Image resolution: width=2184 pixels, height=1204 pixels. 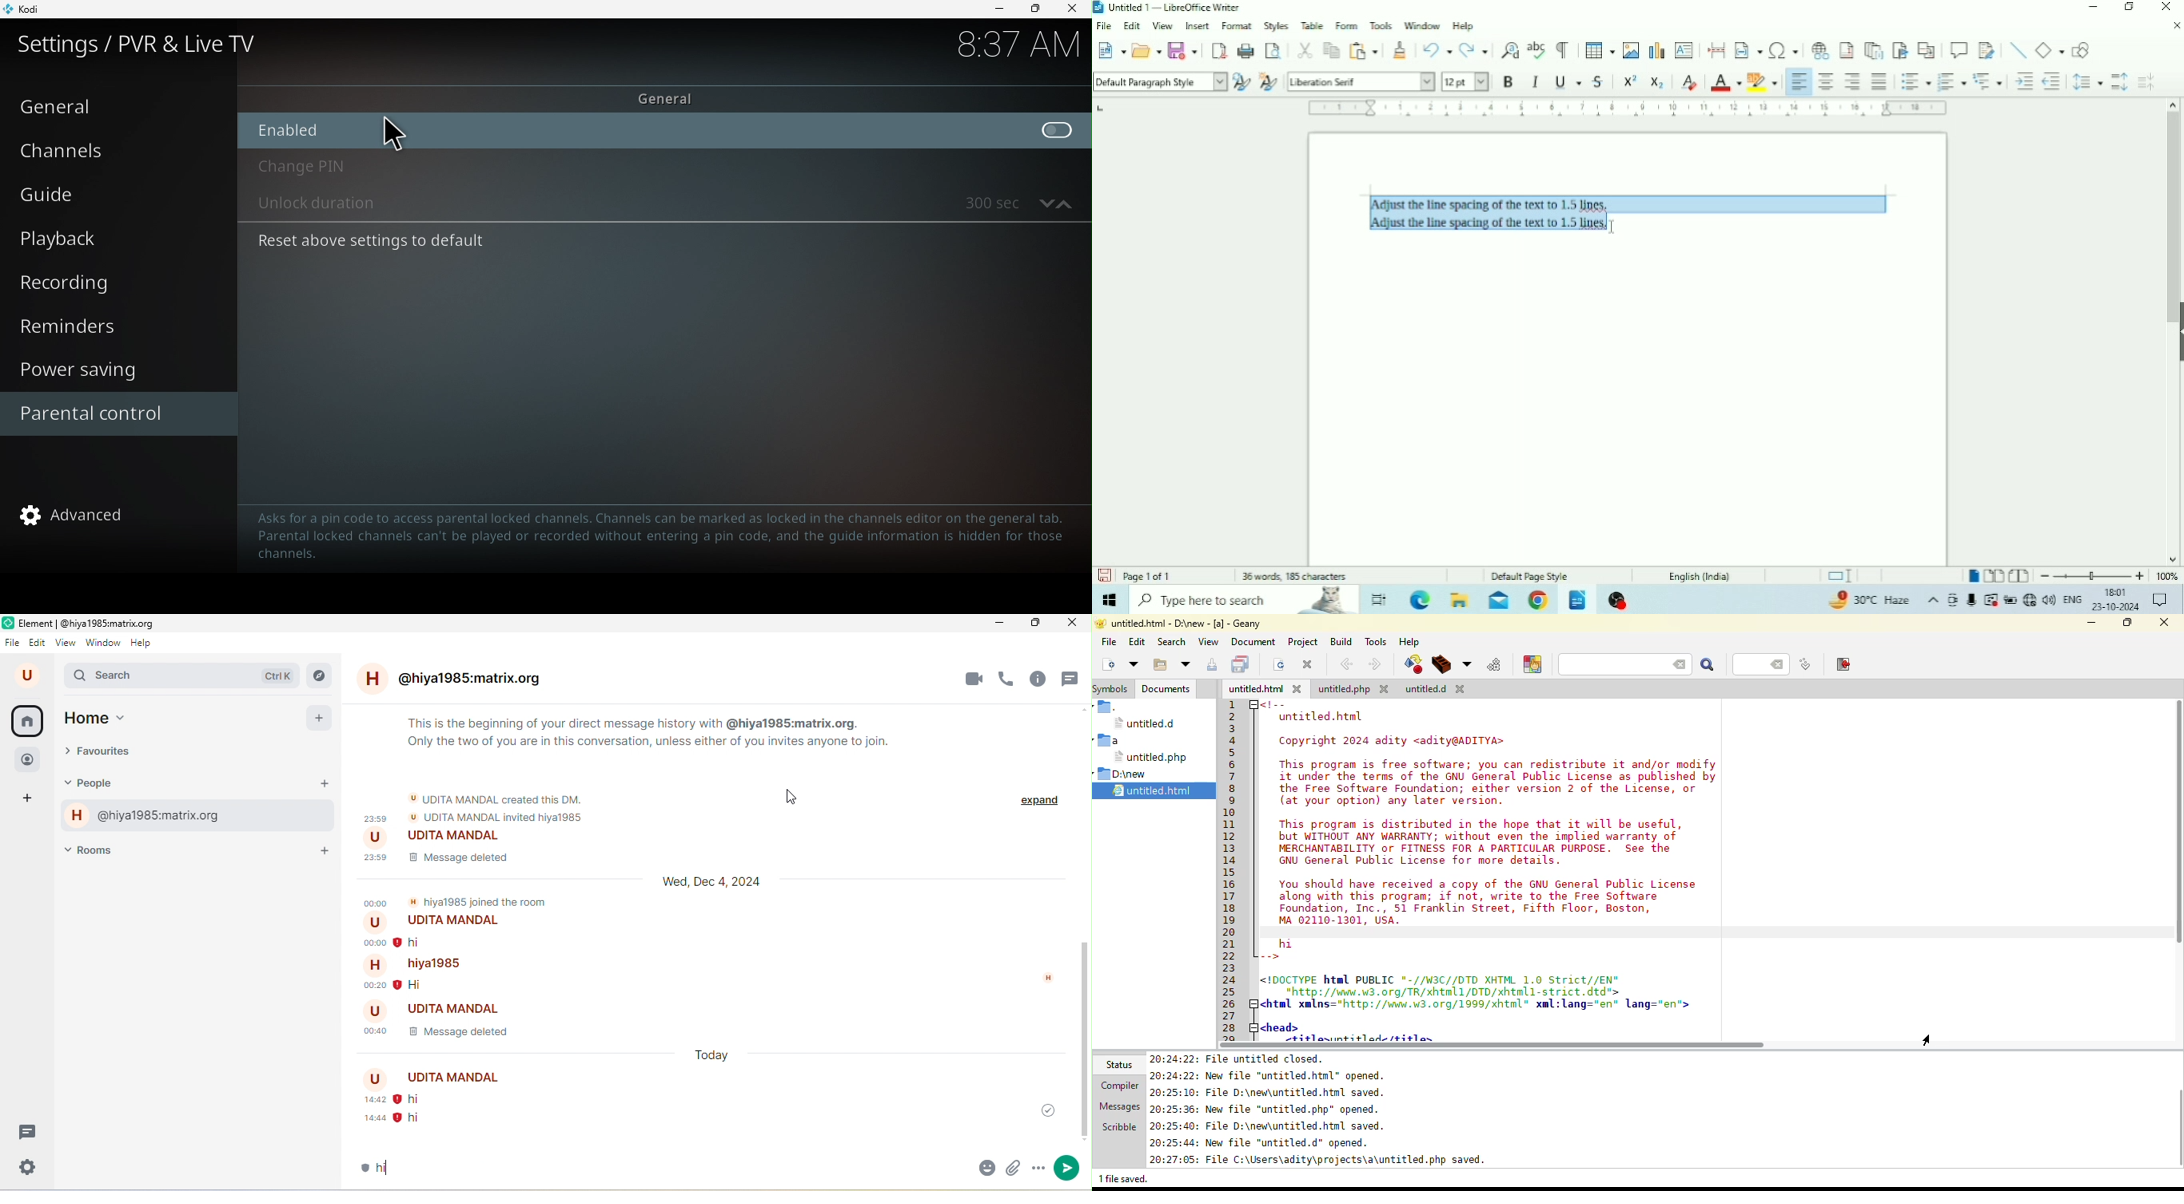 What do you see at coordinates (444, 1007) in the screenshot?
I see `udita mandal` at bounding box center [444, 1007].